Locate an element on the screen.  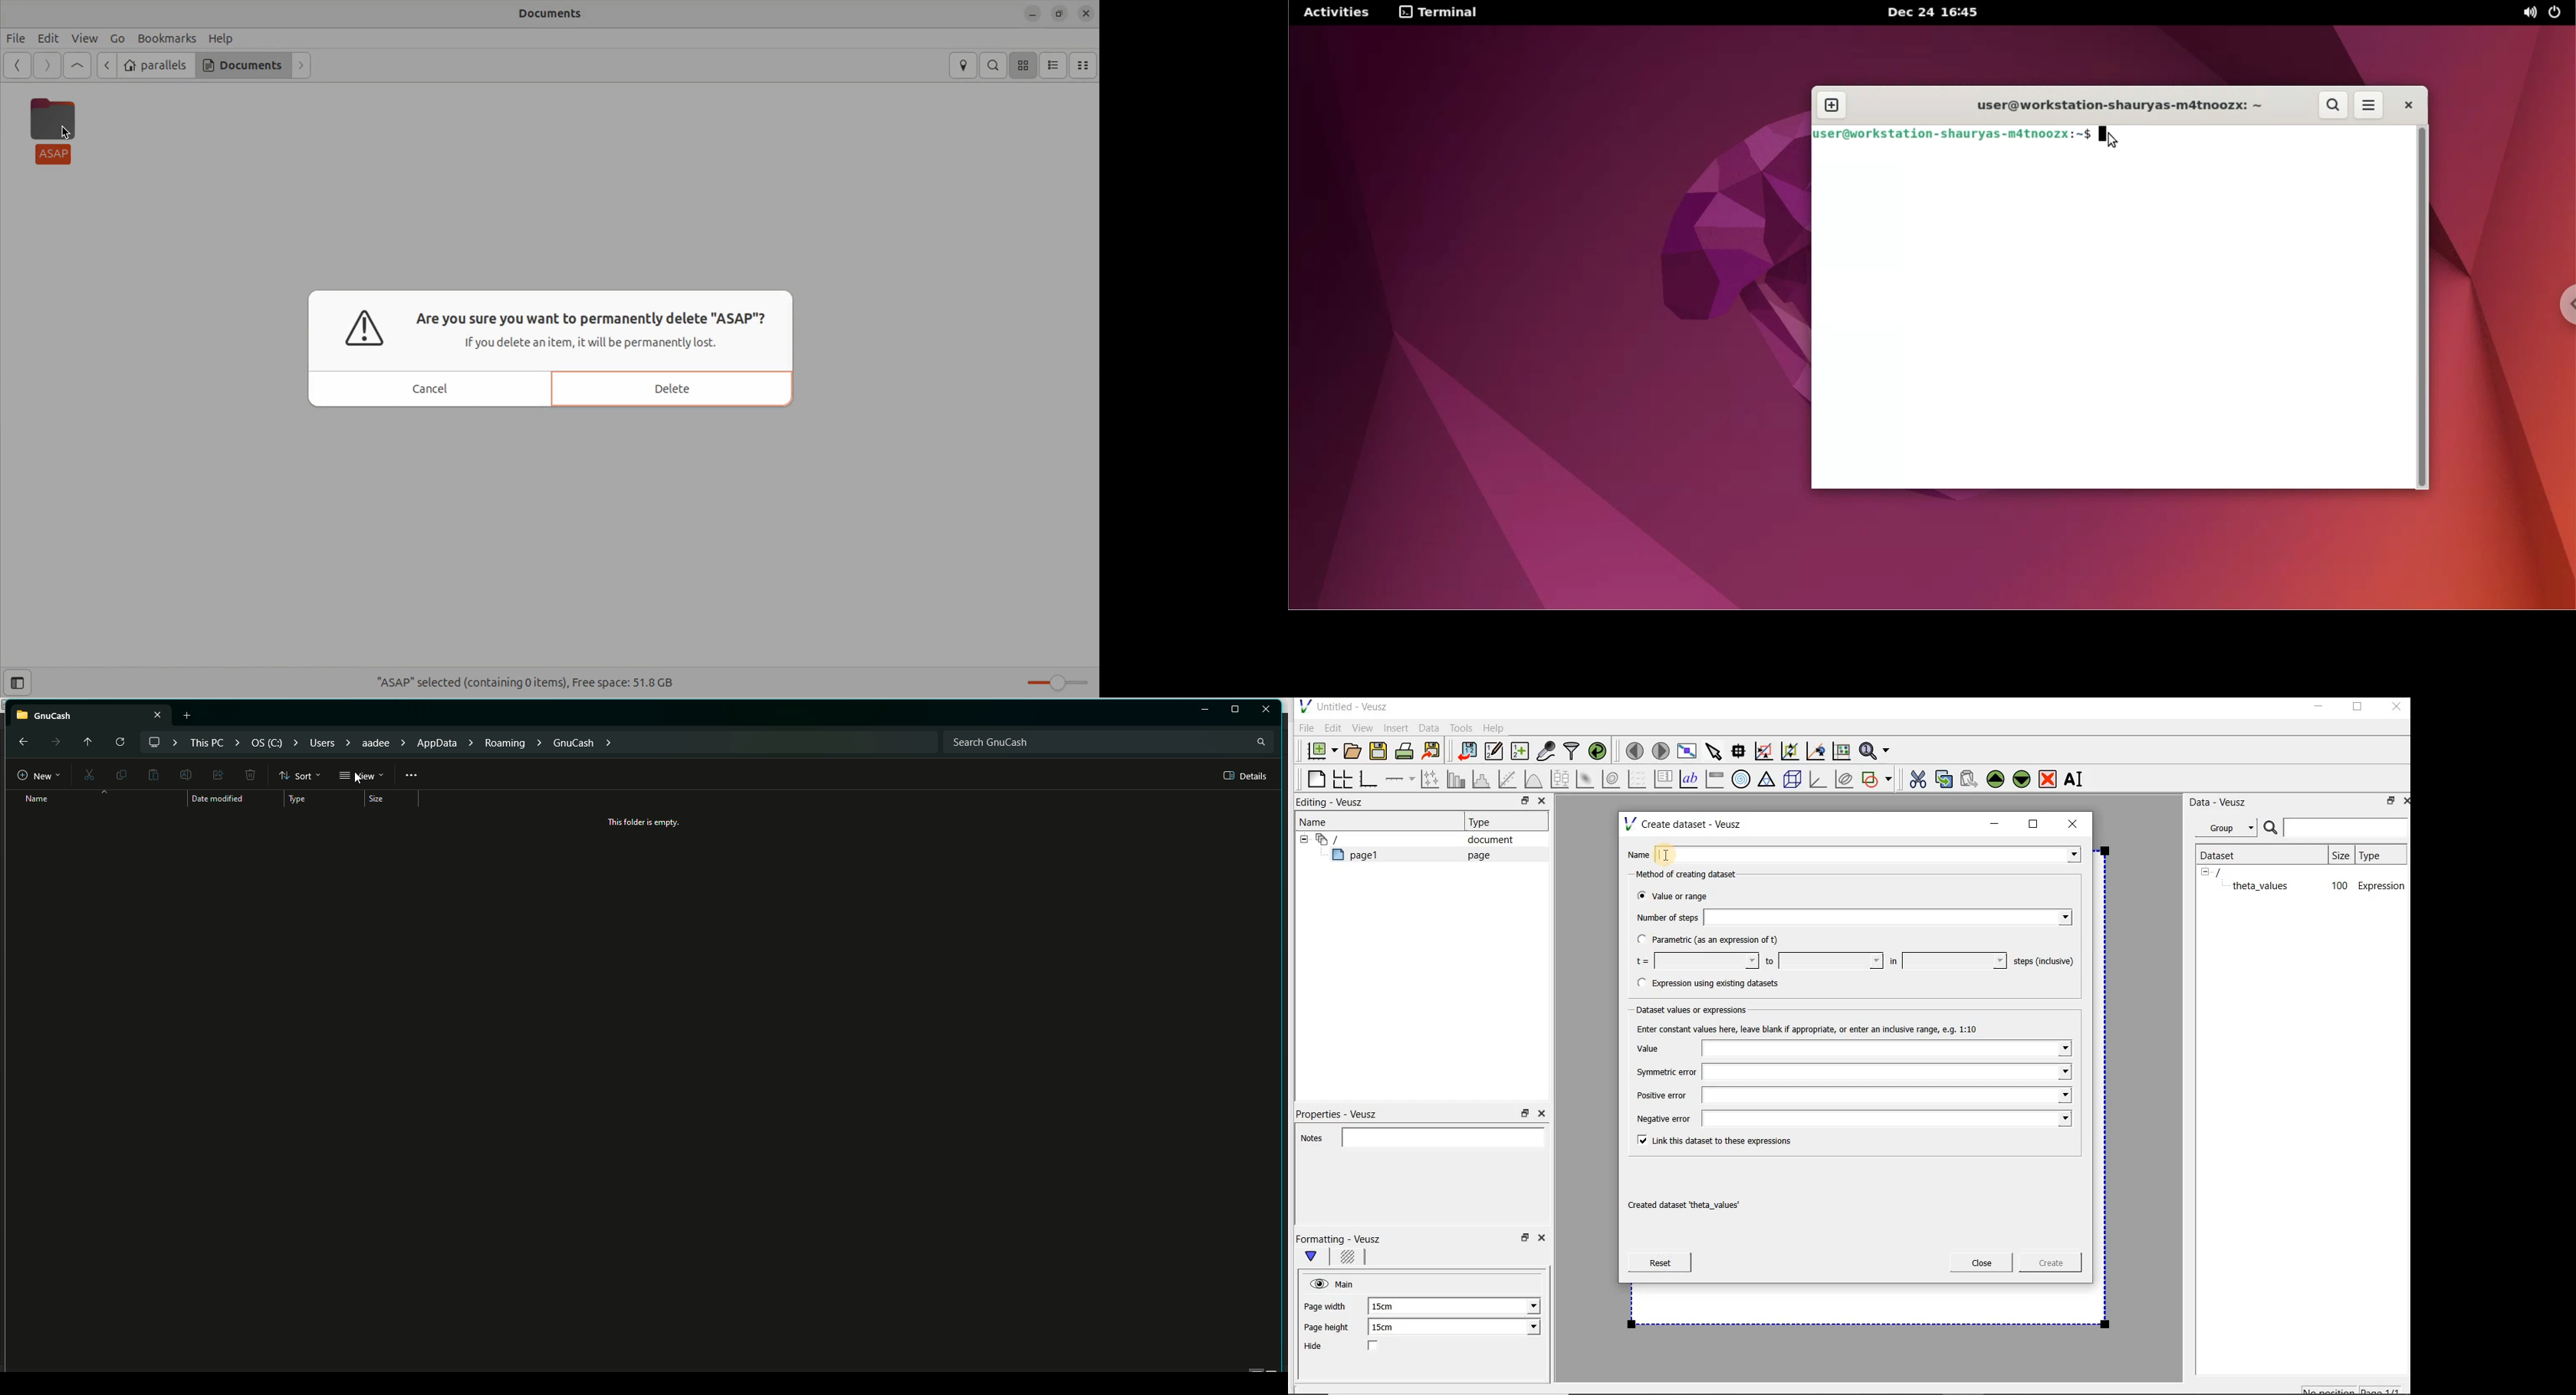
save the document is located at coordinates (1382, 752).